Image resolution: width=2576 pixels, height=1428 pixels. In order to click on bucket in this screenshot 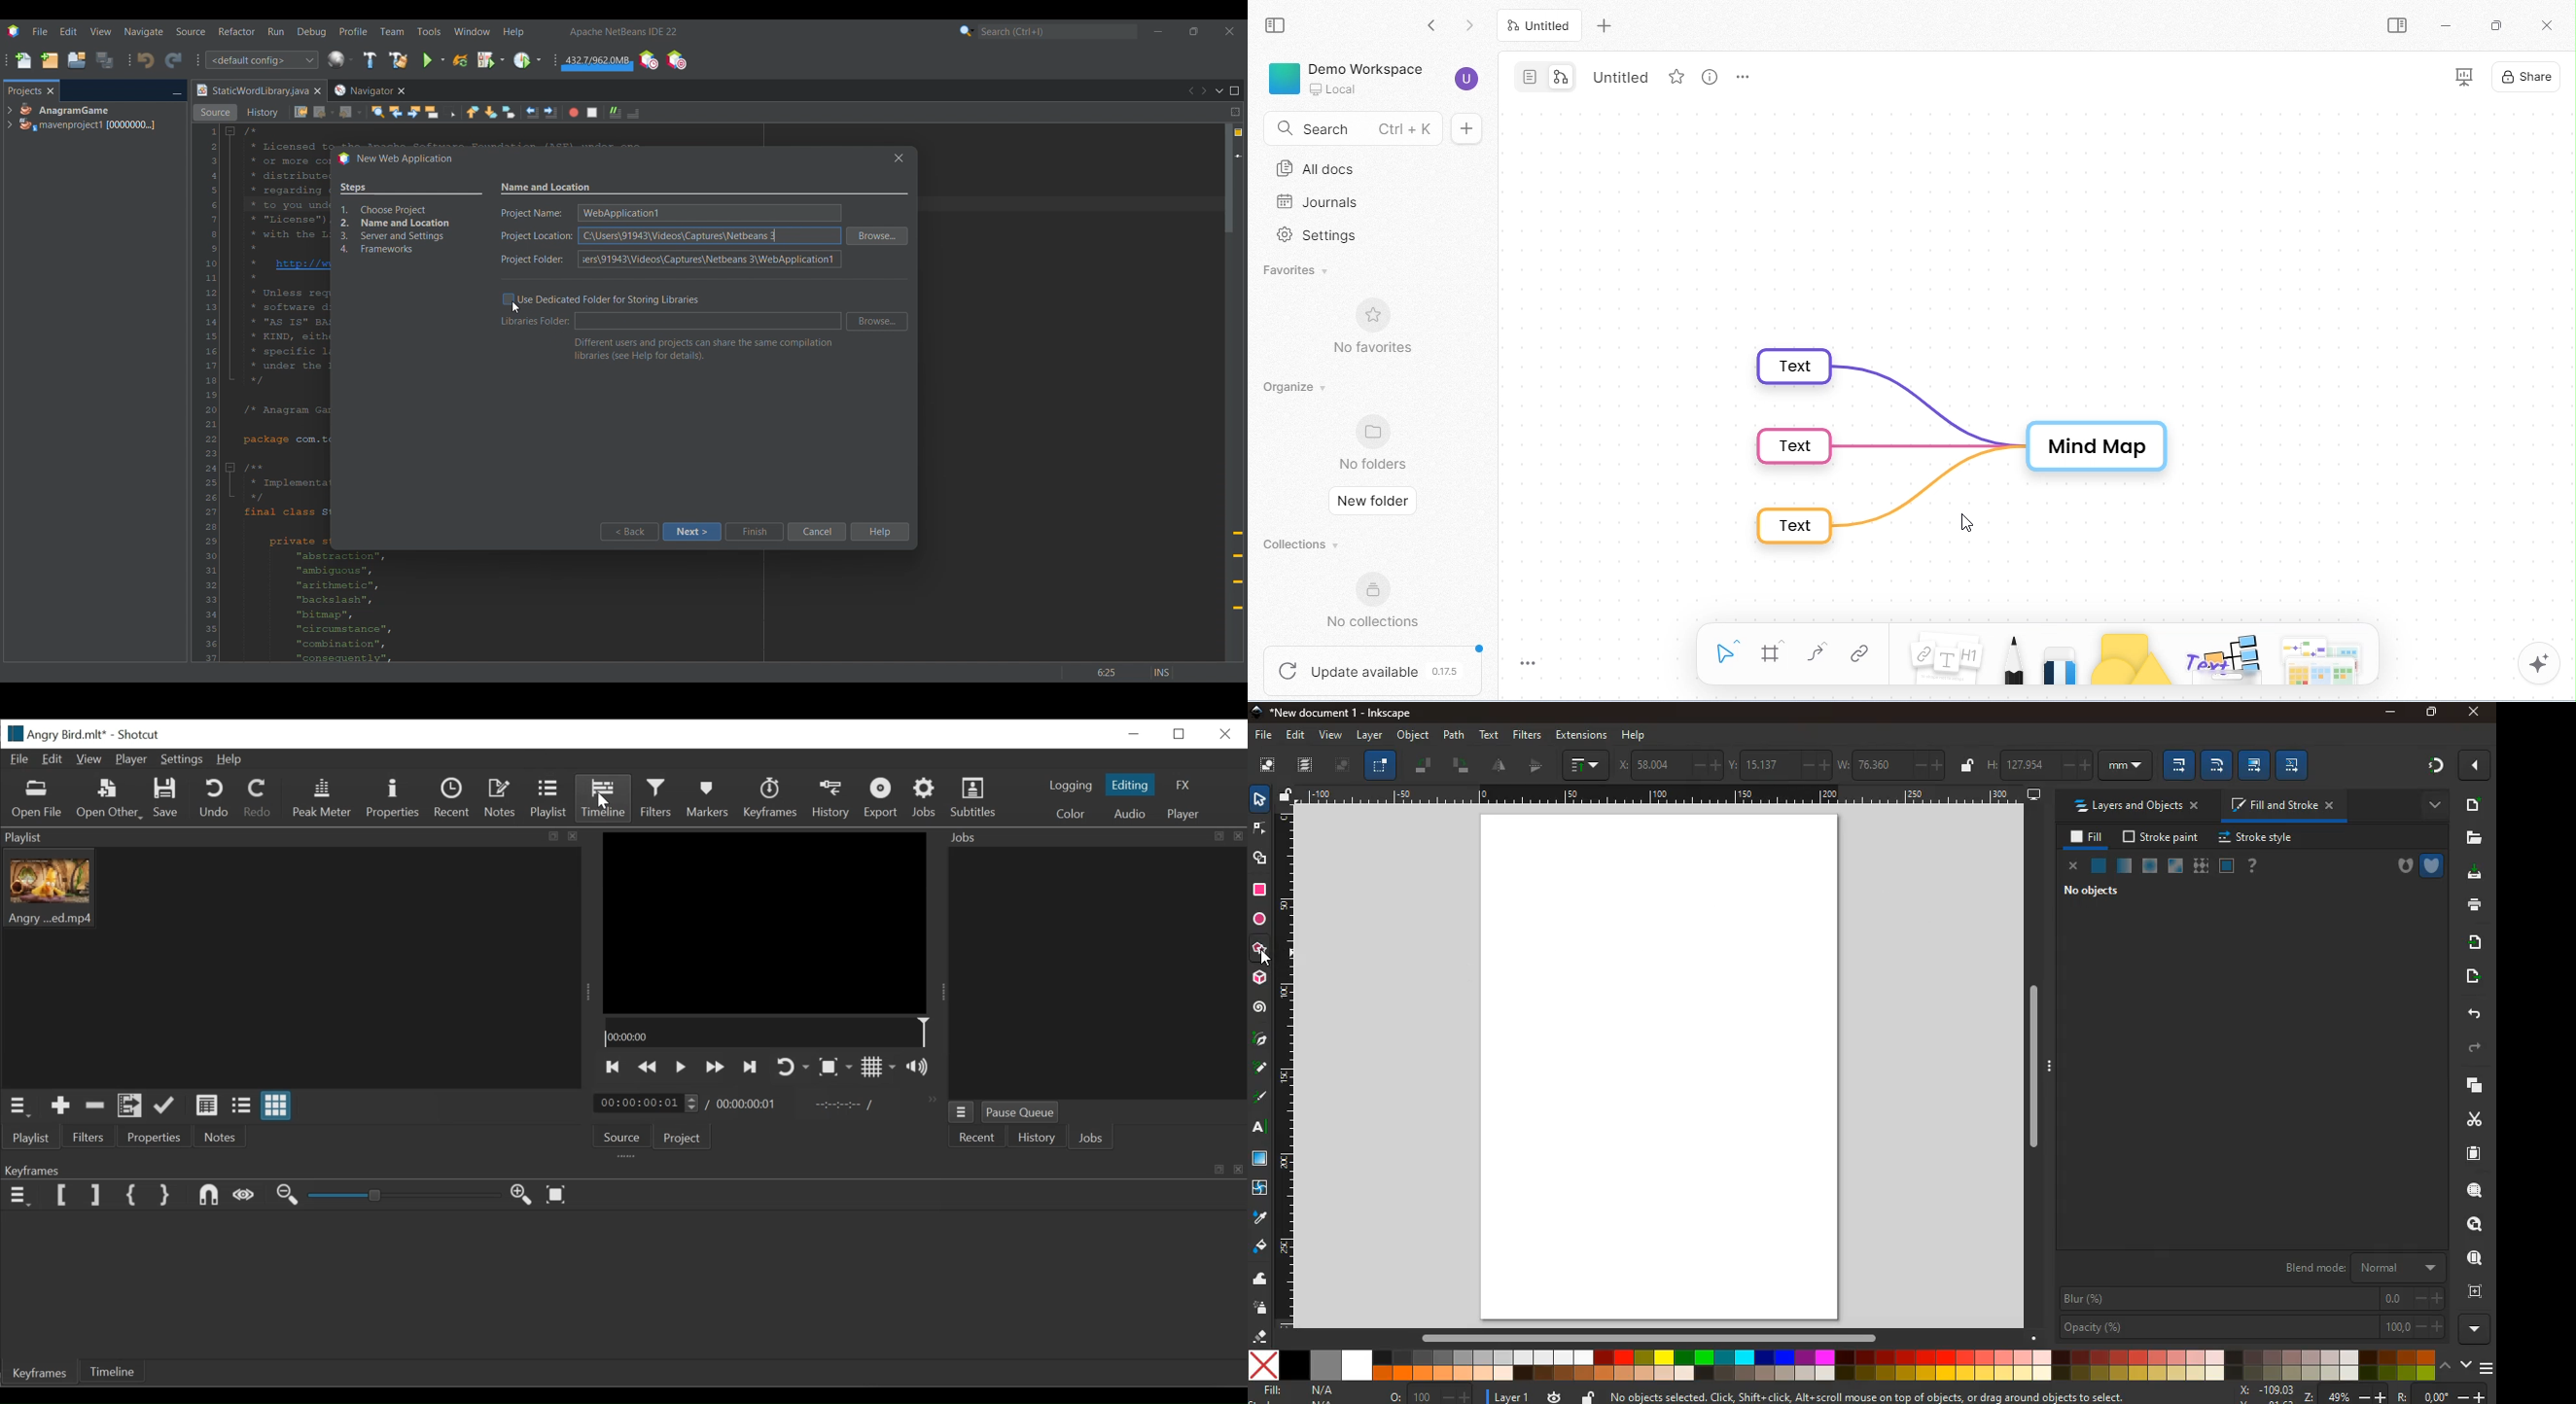, I will do `click(1260, 1247)`.